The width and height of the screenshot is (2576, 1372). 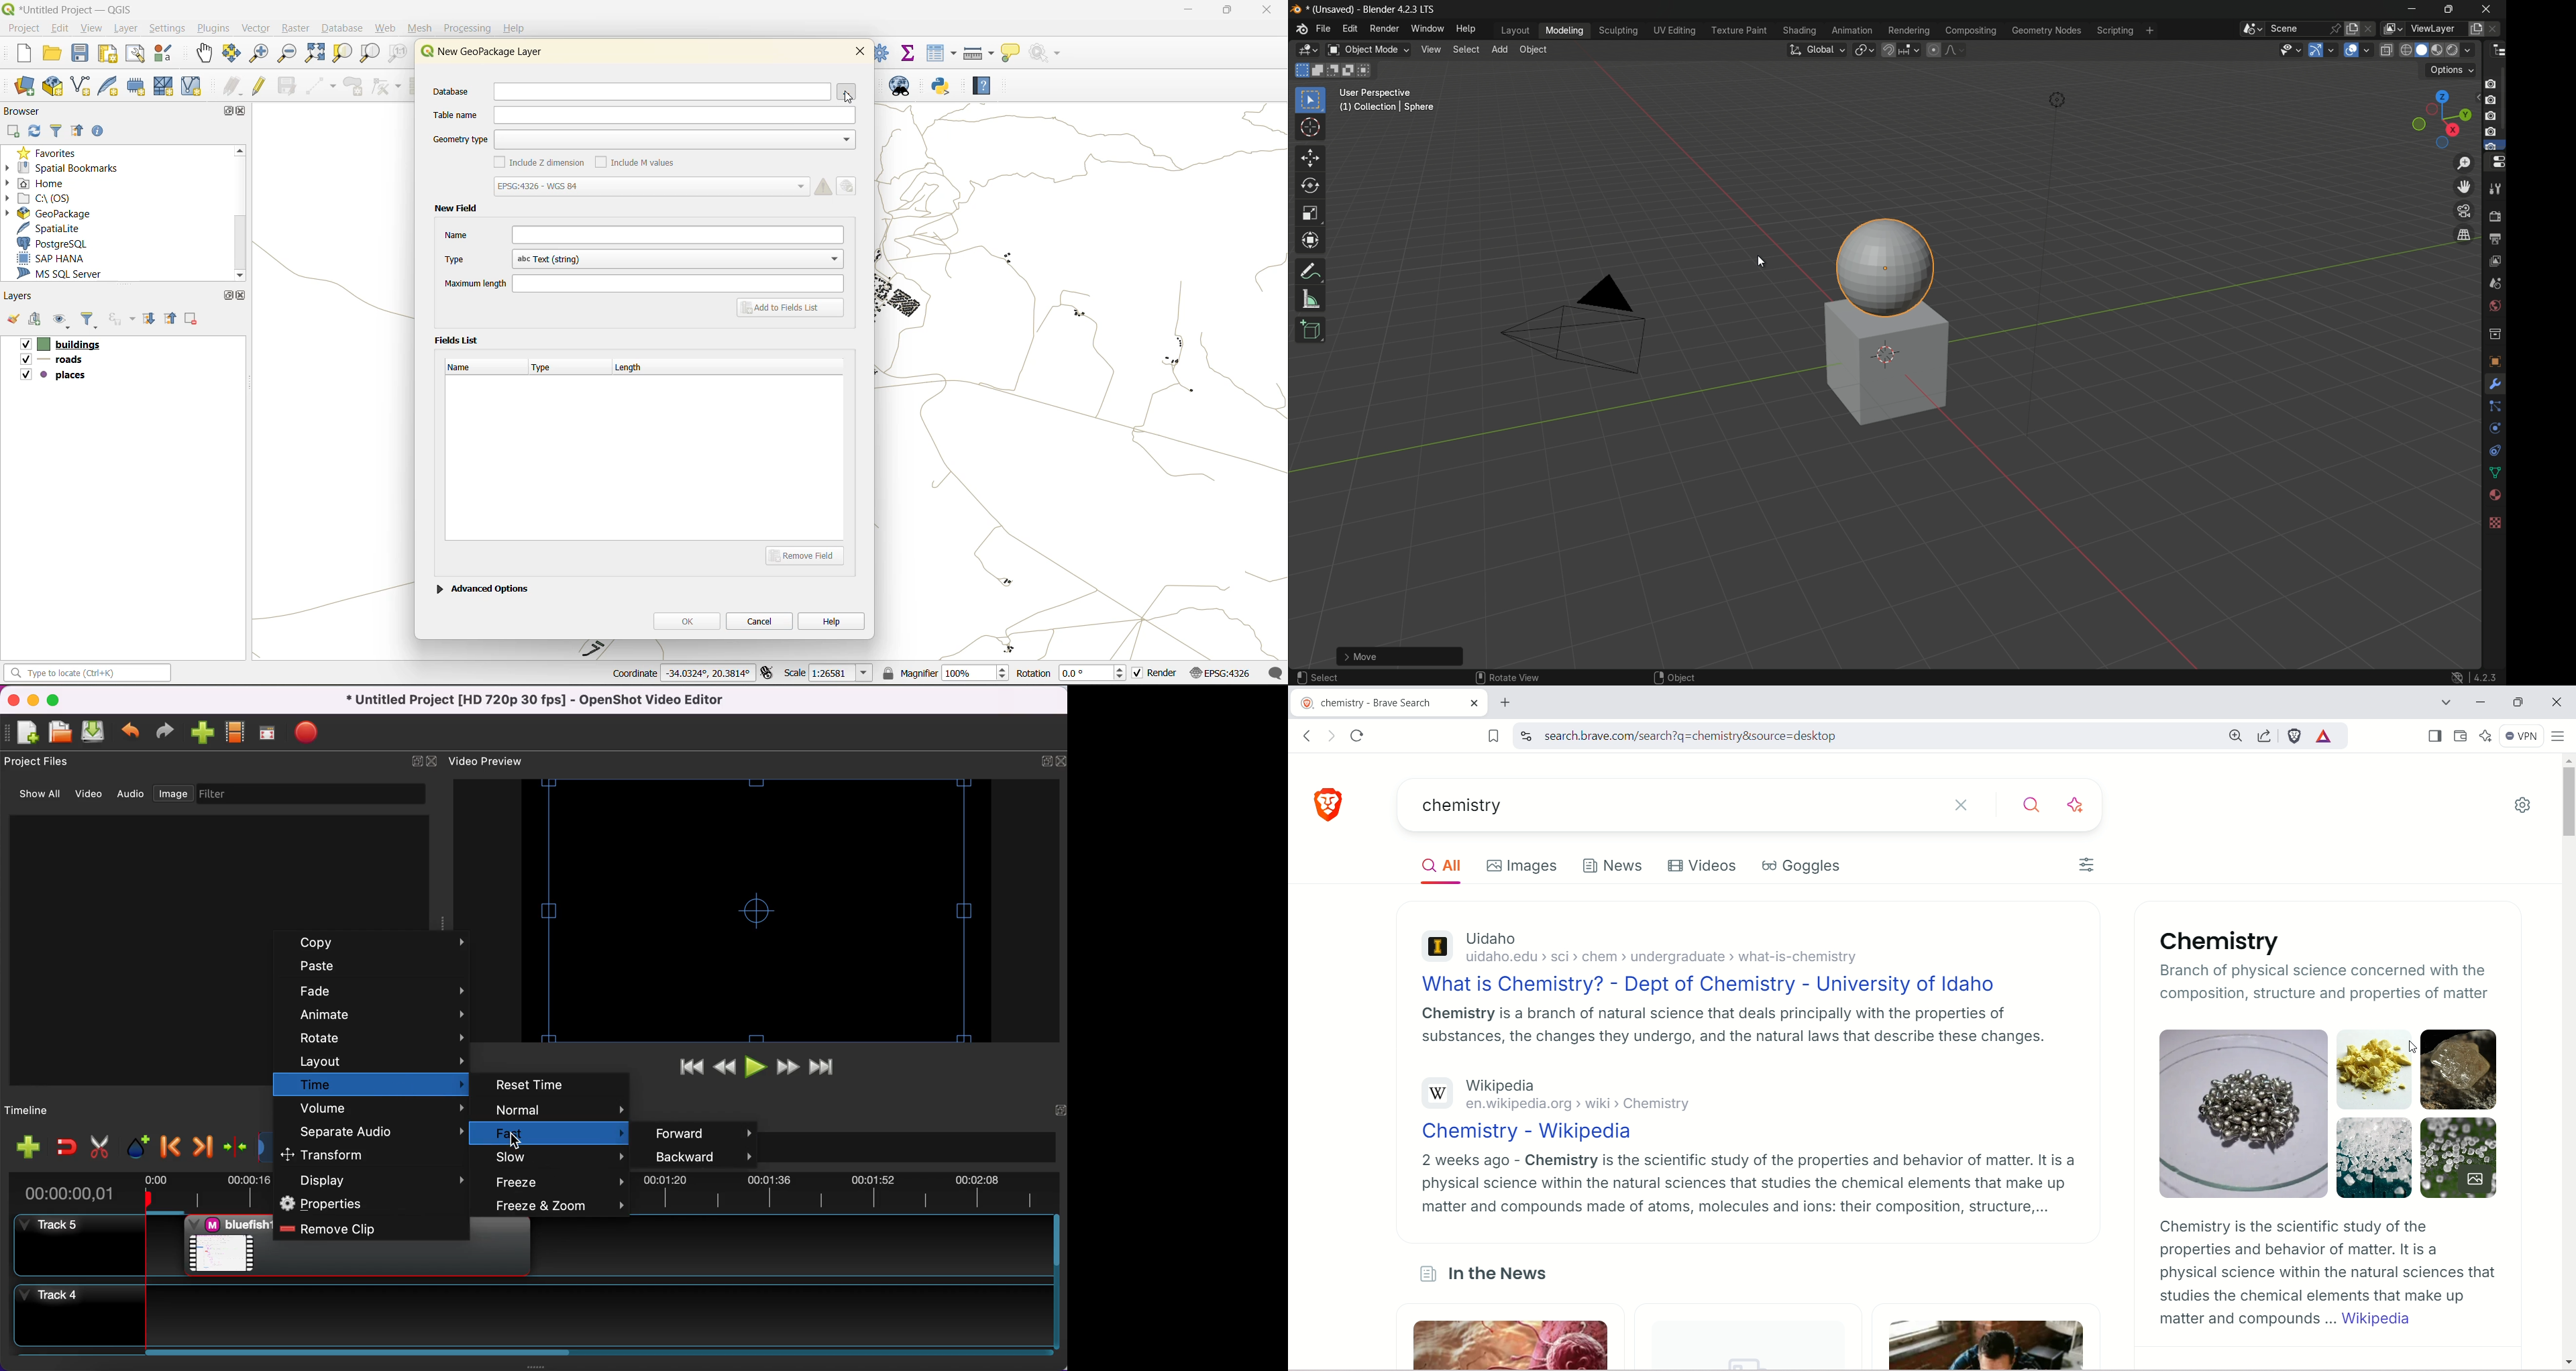 I want to click on show tips, so click(x=1011, y=54).